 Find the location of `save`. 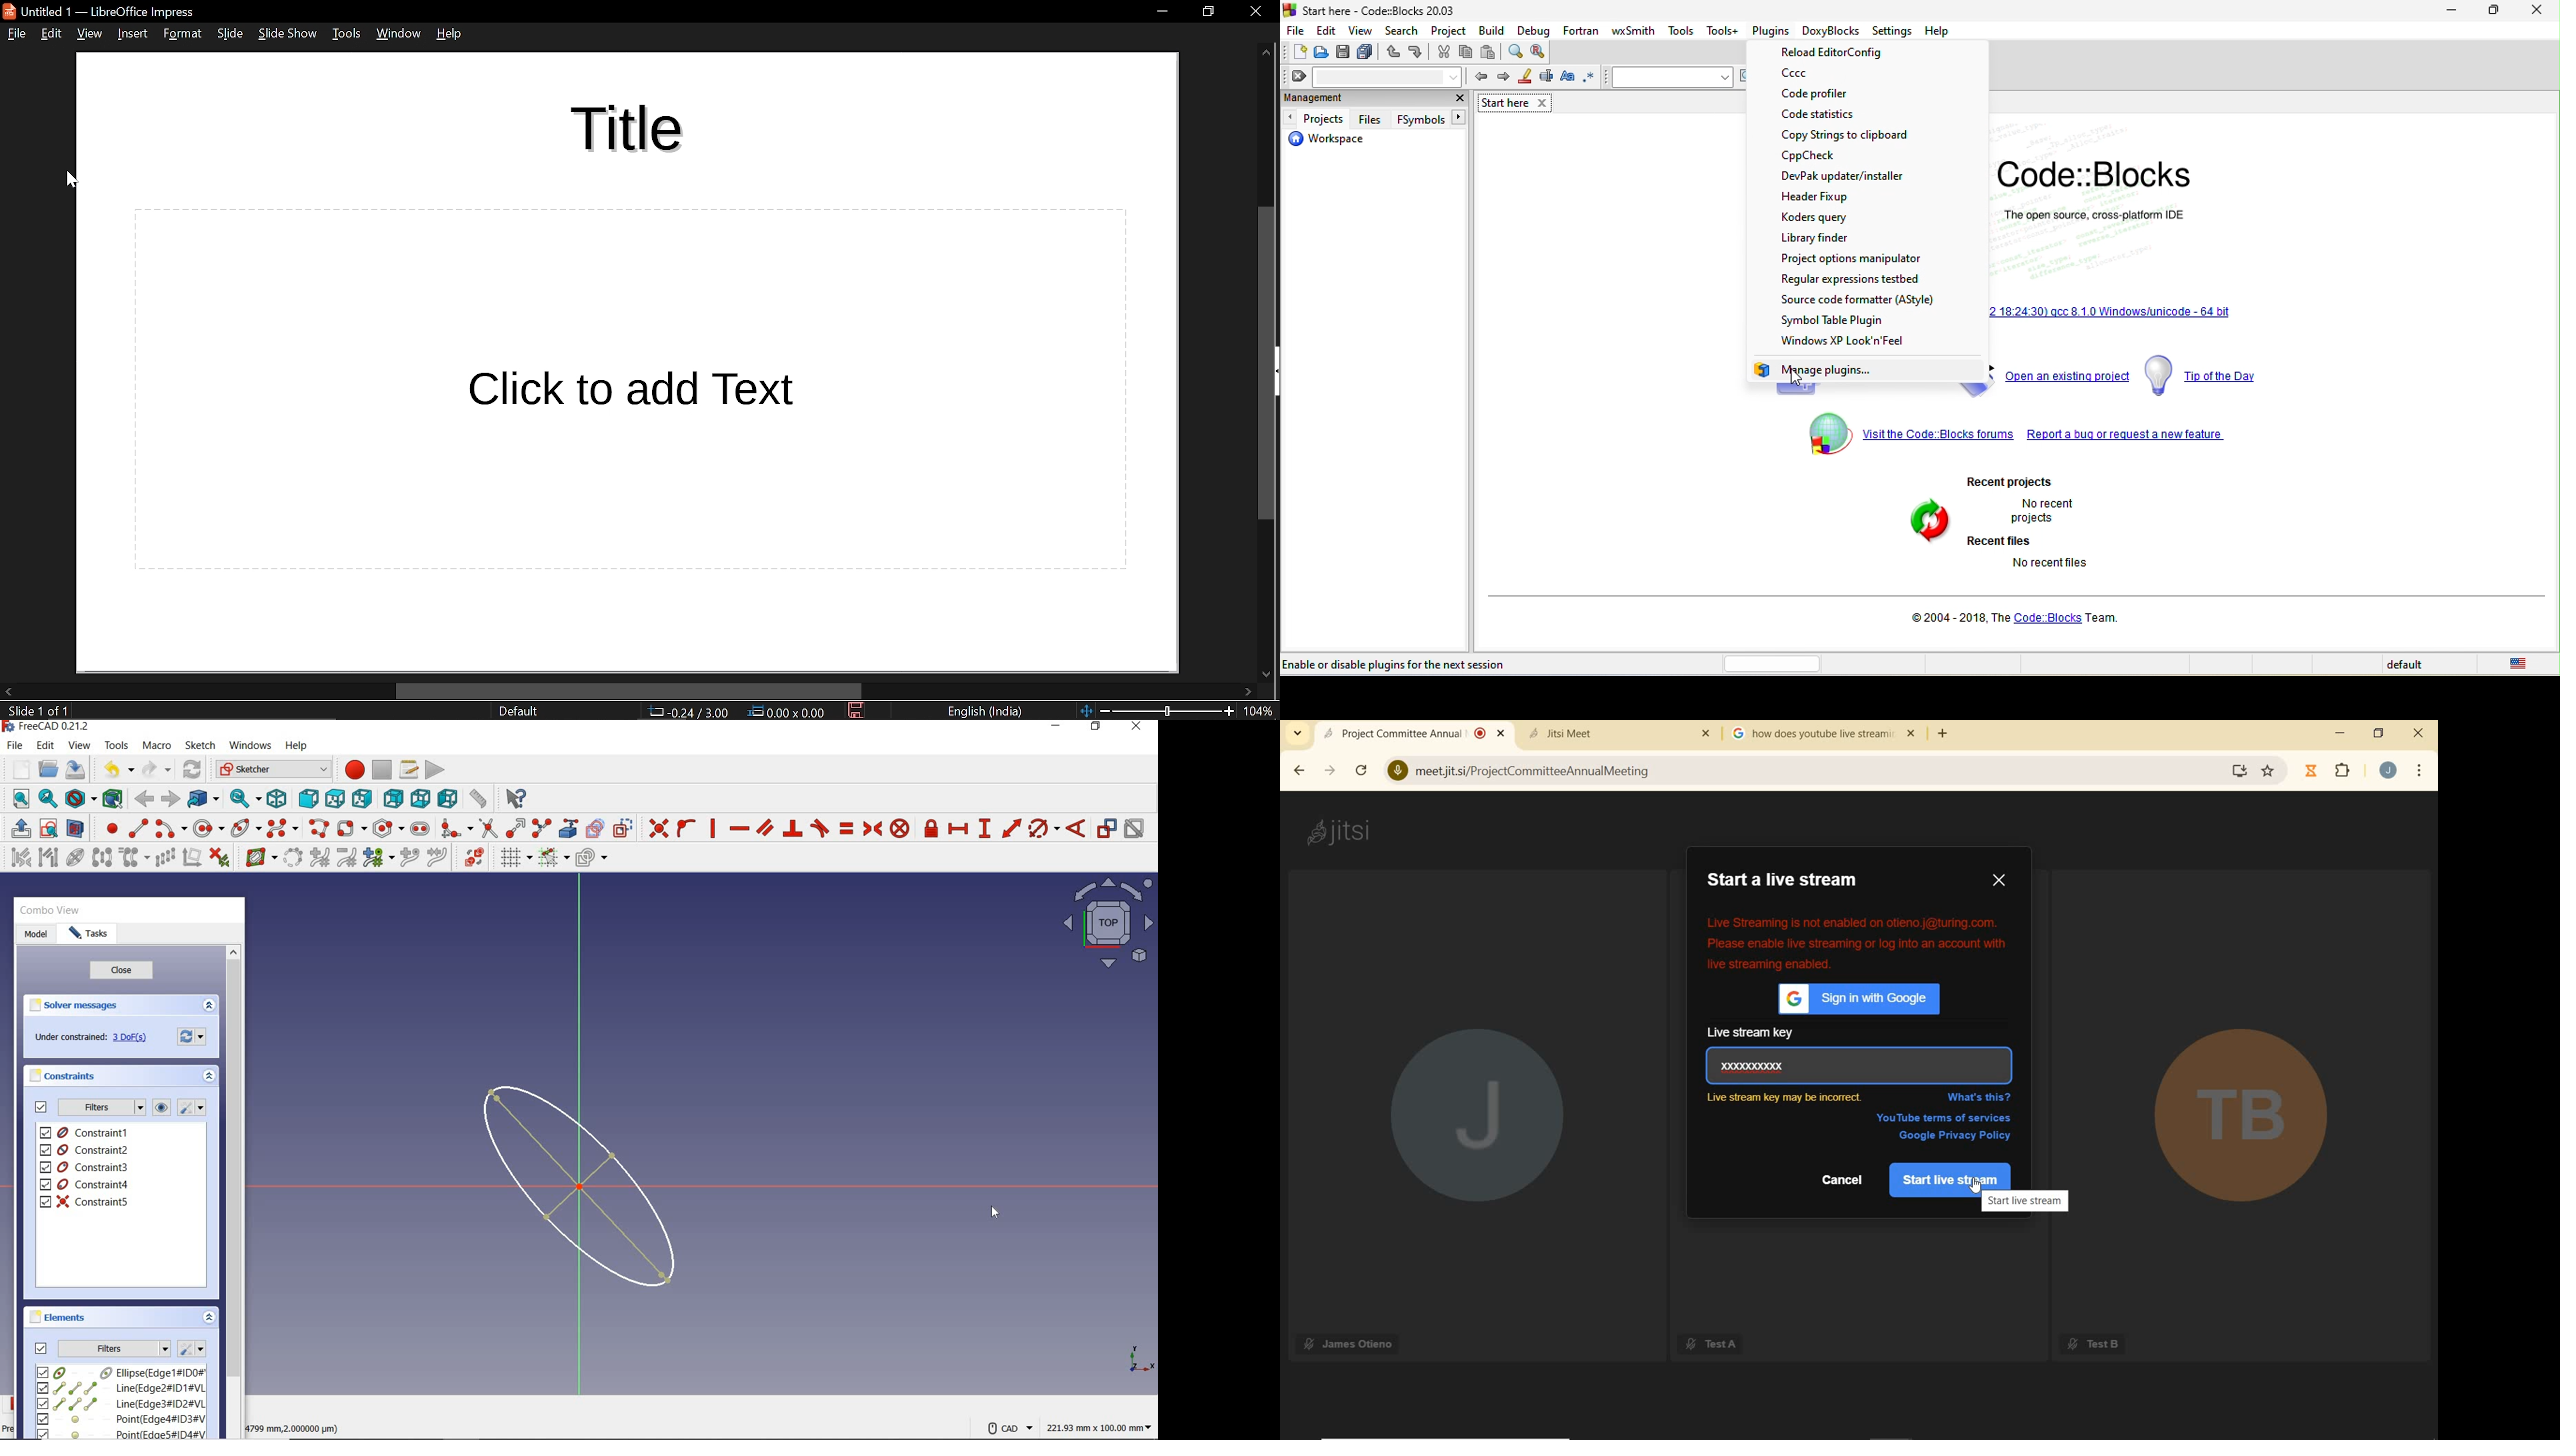

save is located at coordinates (1343, 53).